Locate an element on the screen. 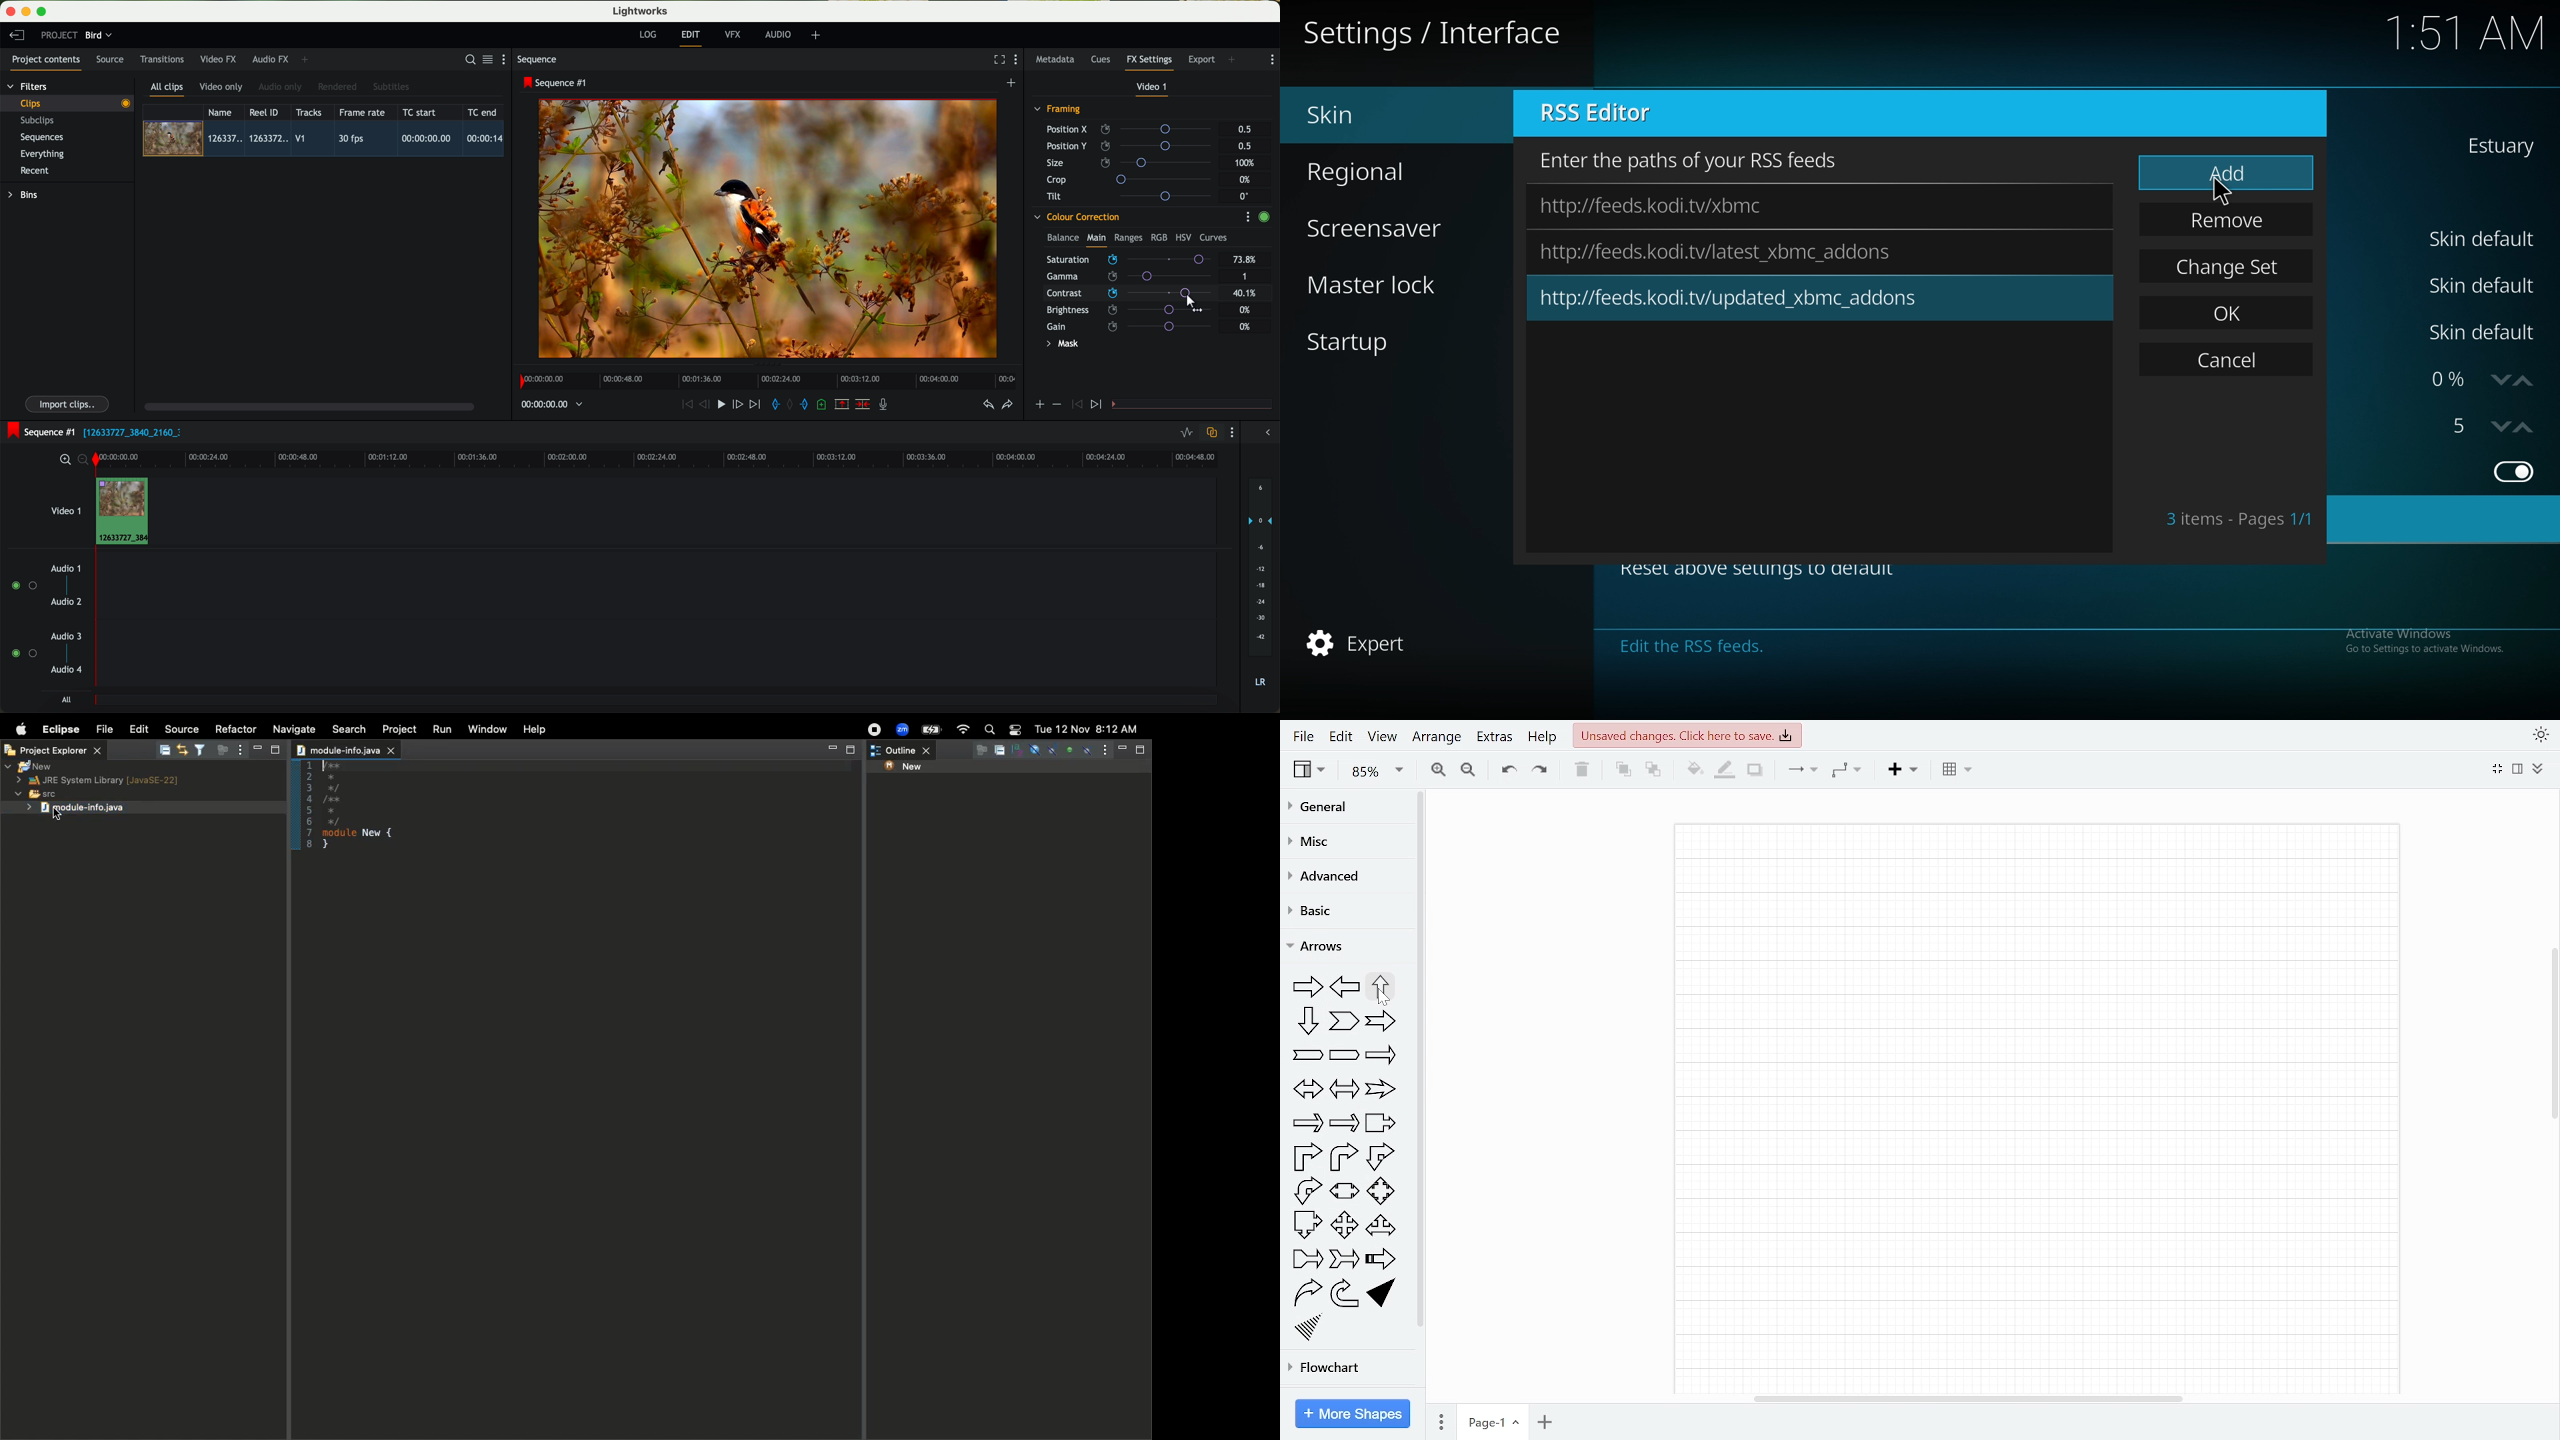 The height and width of the screenshot is (1456, 2576). path is located at coordinates (1722, 251).